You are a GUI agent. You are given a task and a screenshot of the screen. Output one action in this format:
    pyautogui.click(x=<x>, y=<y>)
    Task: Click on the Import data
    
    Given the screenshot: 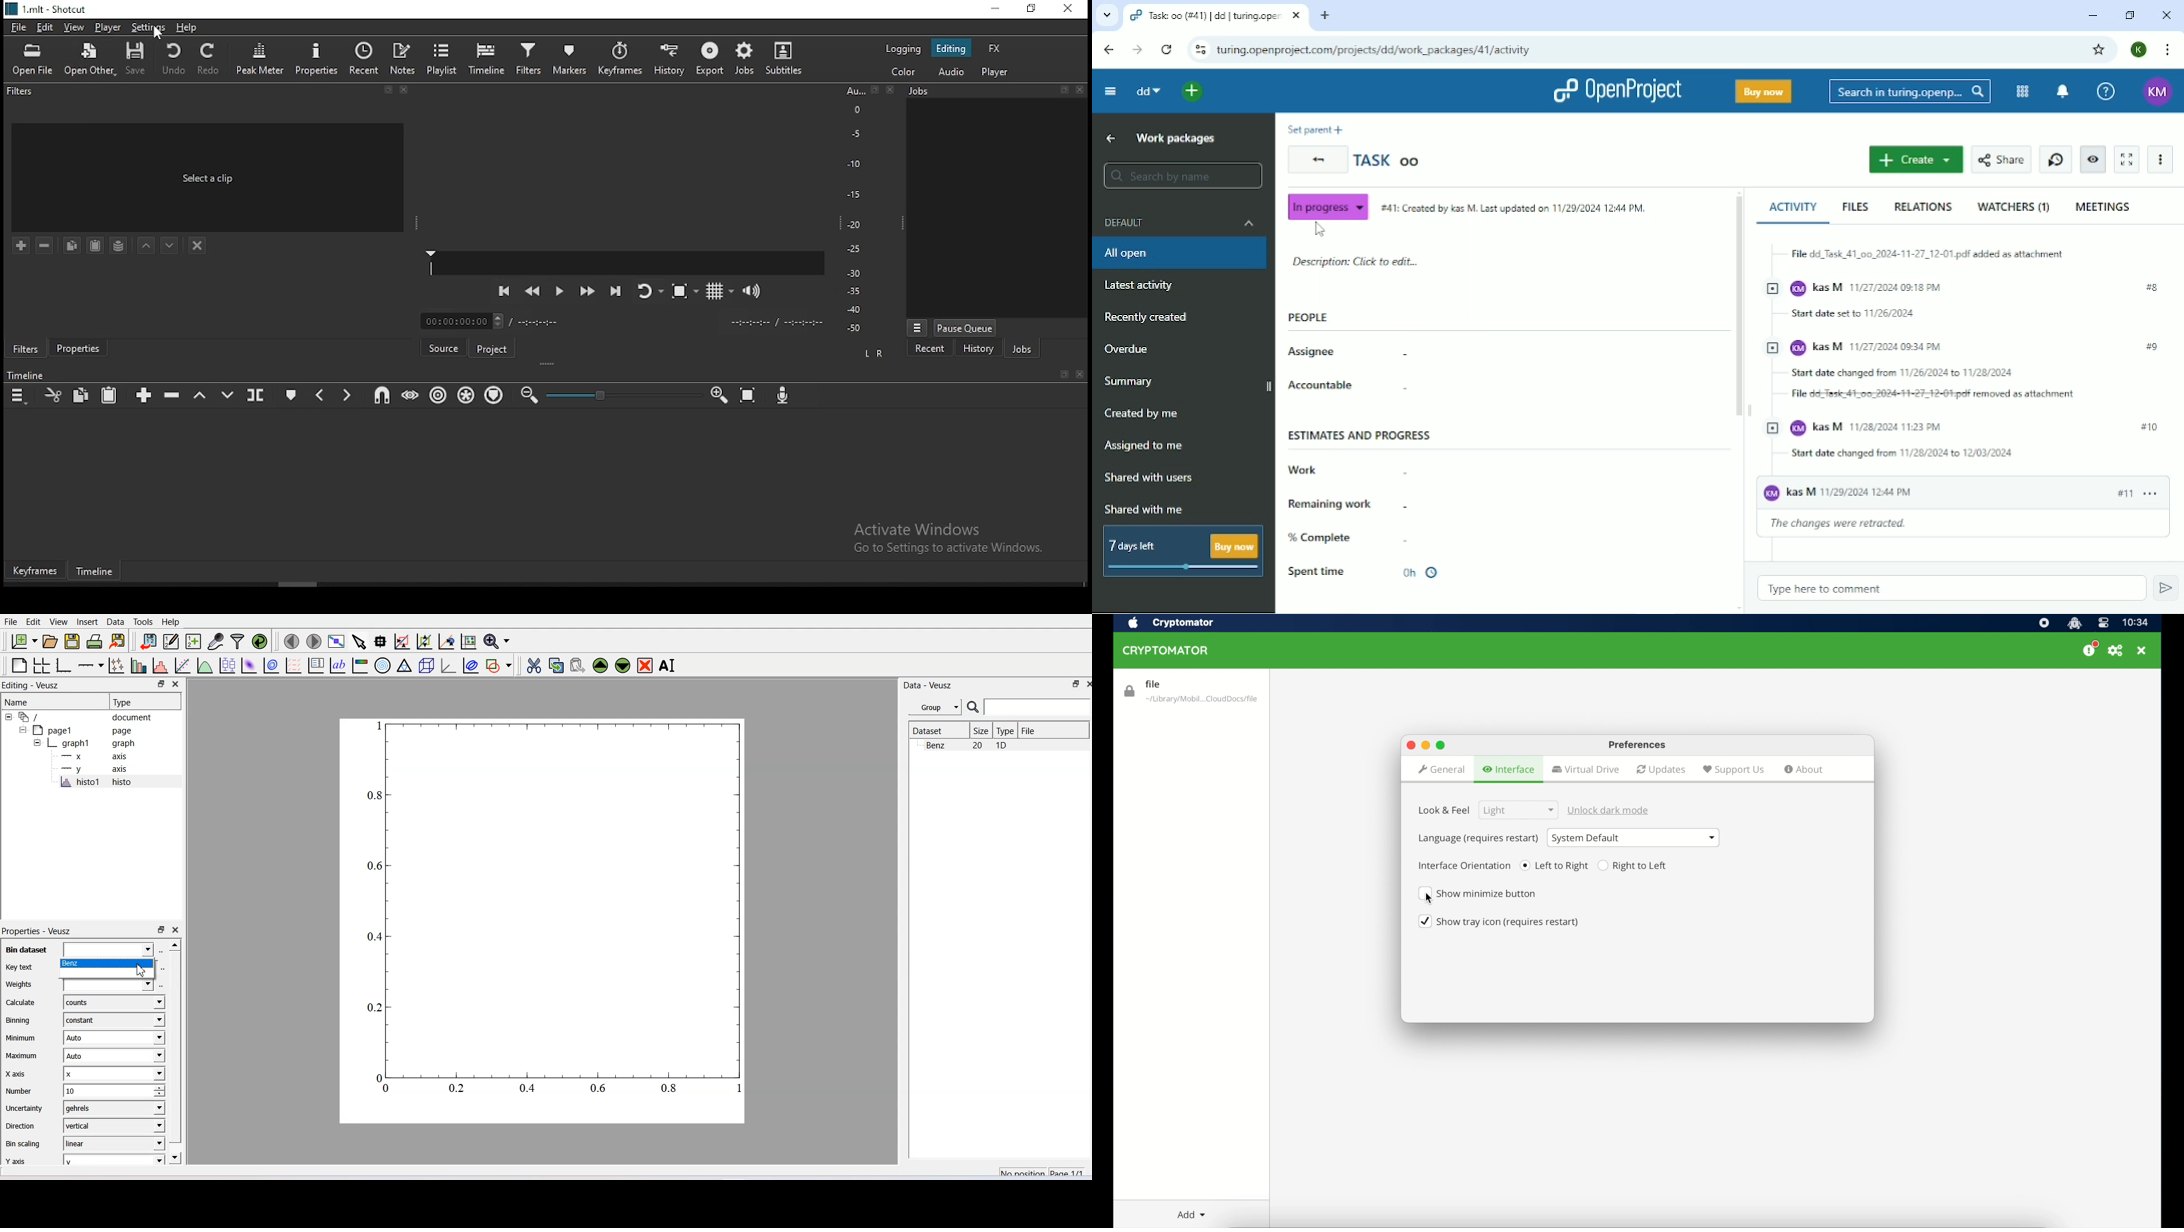 What is the action you would take?
    pyautogui.click(x=148, y=641)
    